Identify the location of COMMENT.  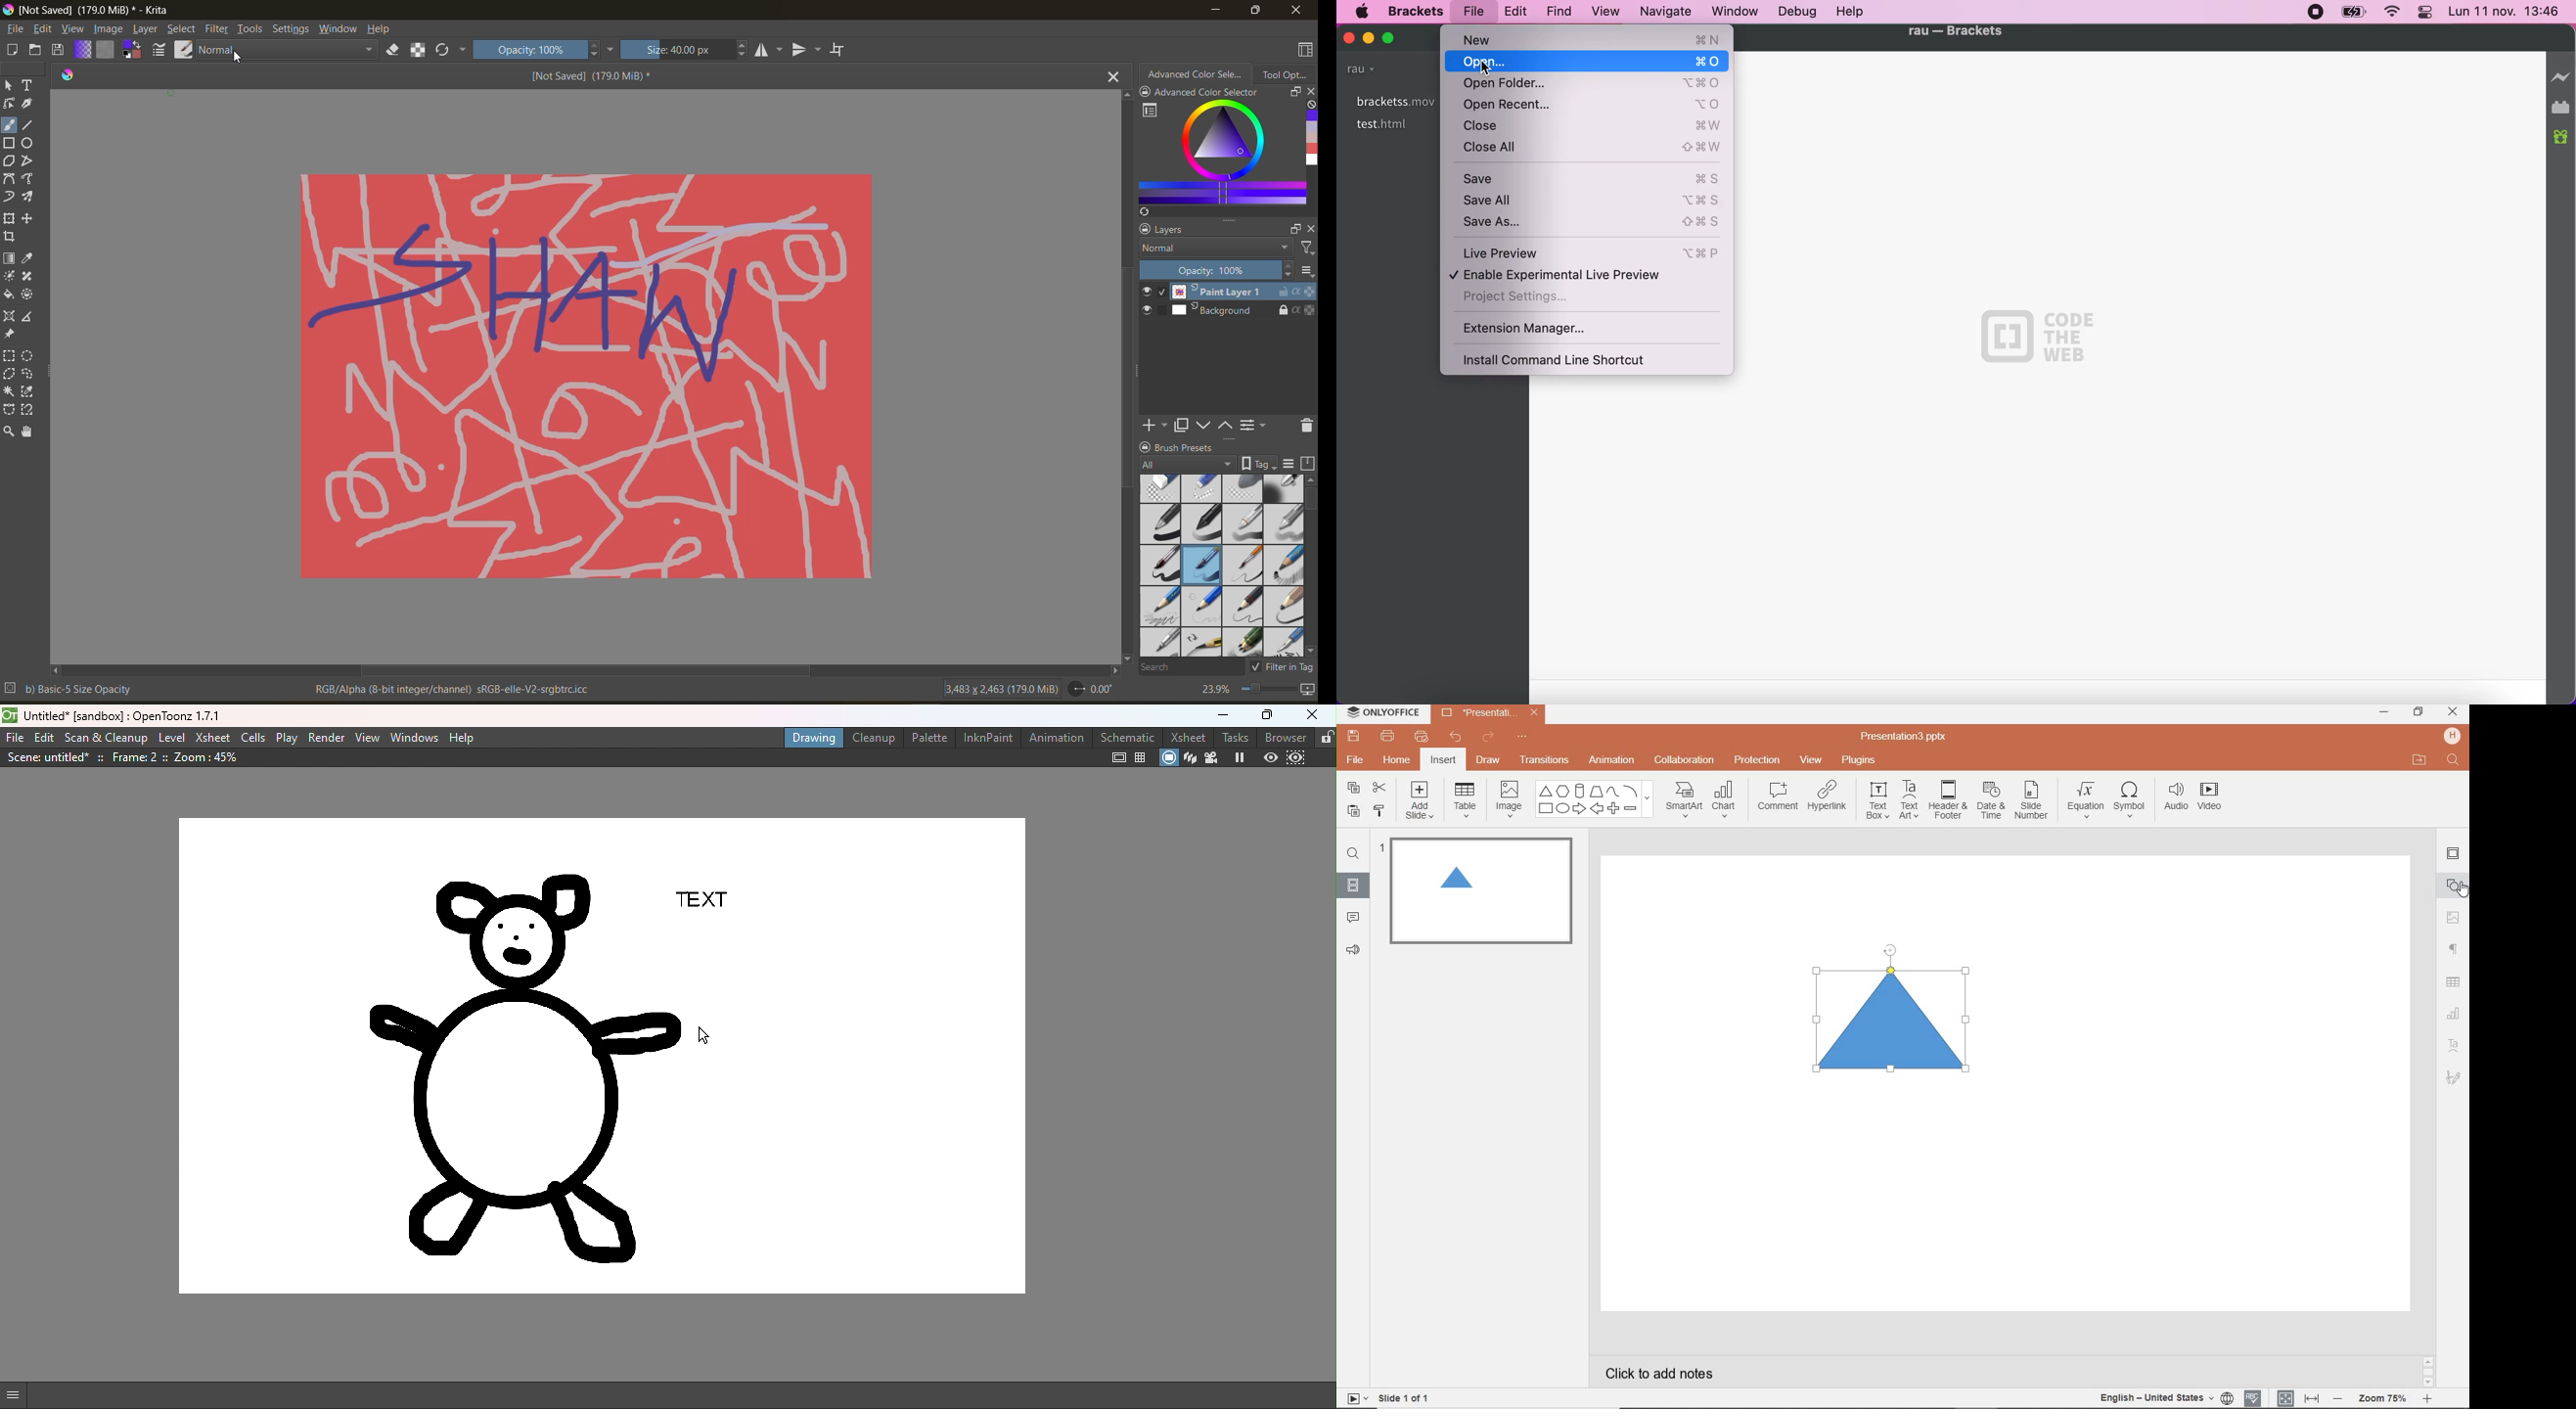
(1777, 800).